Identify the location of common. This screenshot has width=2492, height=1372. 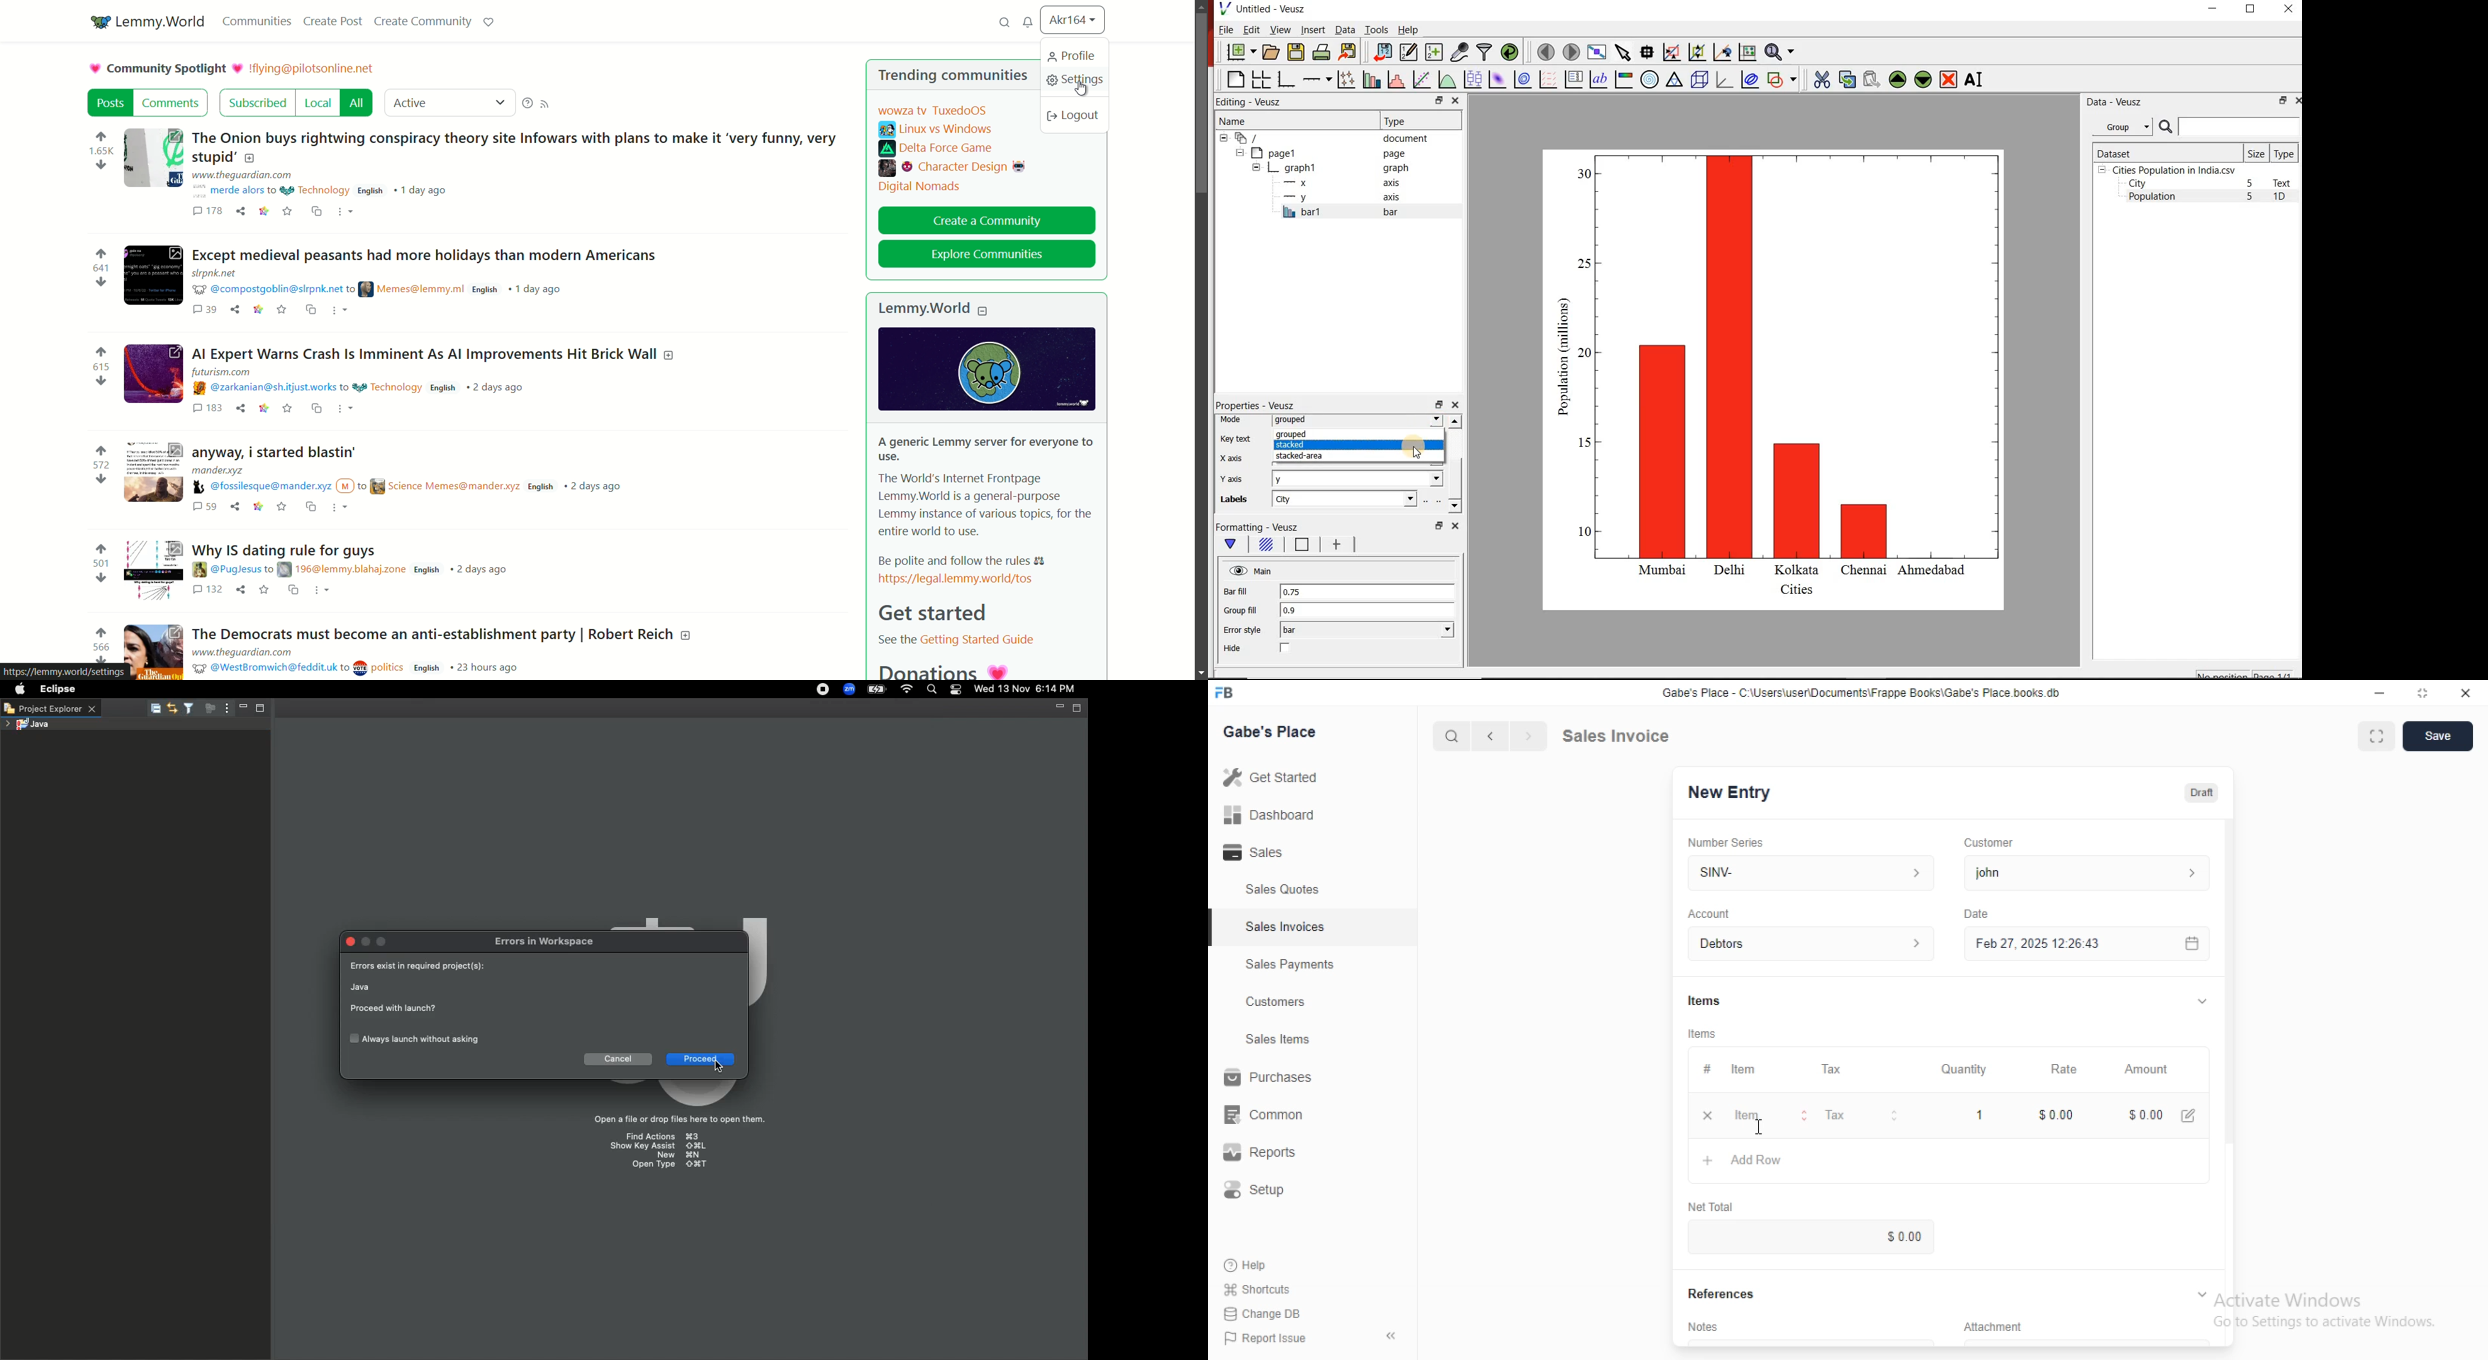
(1265, 1116).